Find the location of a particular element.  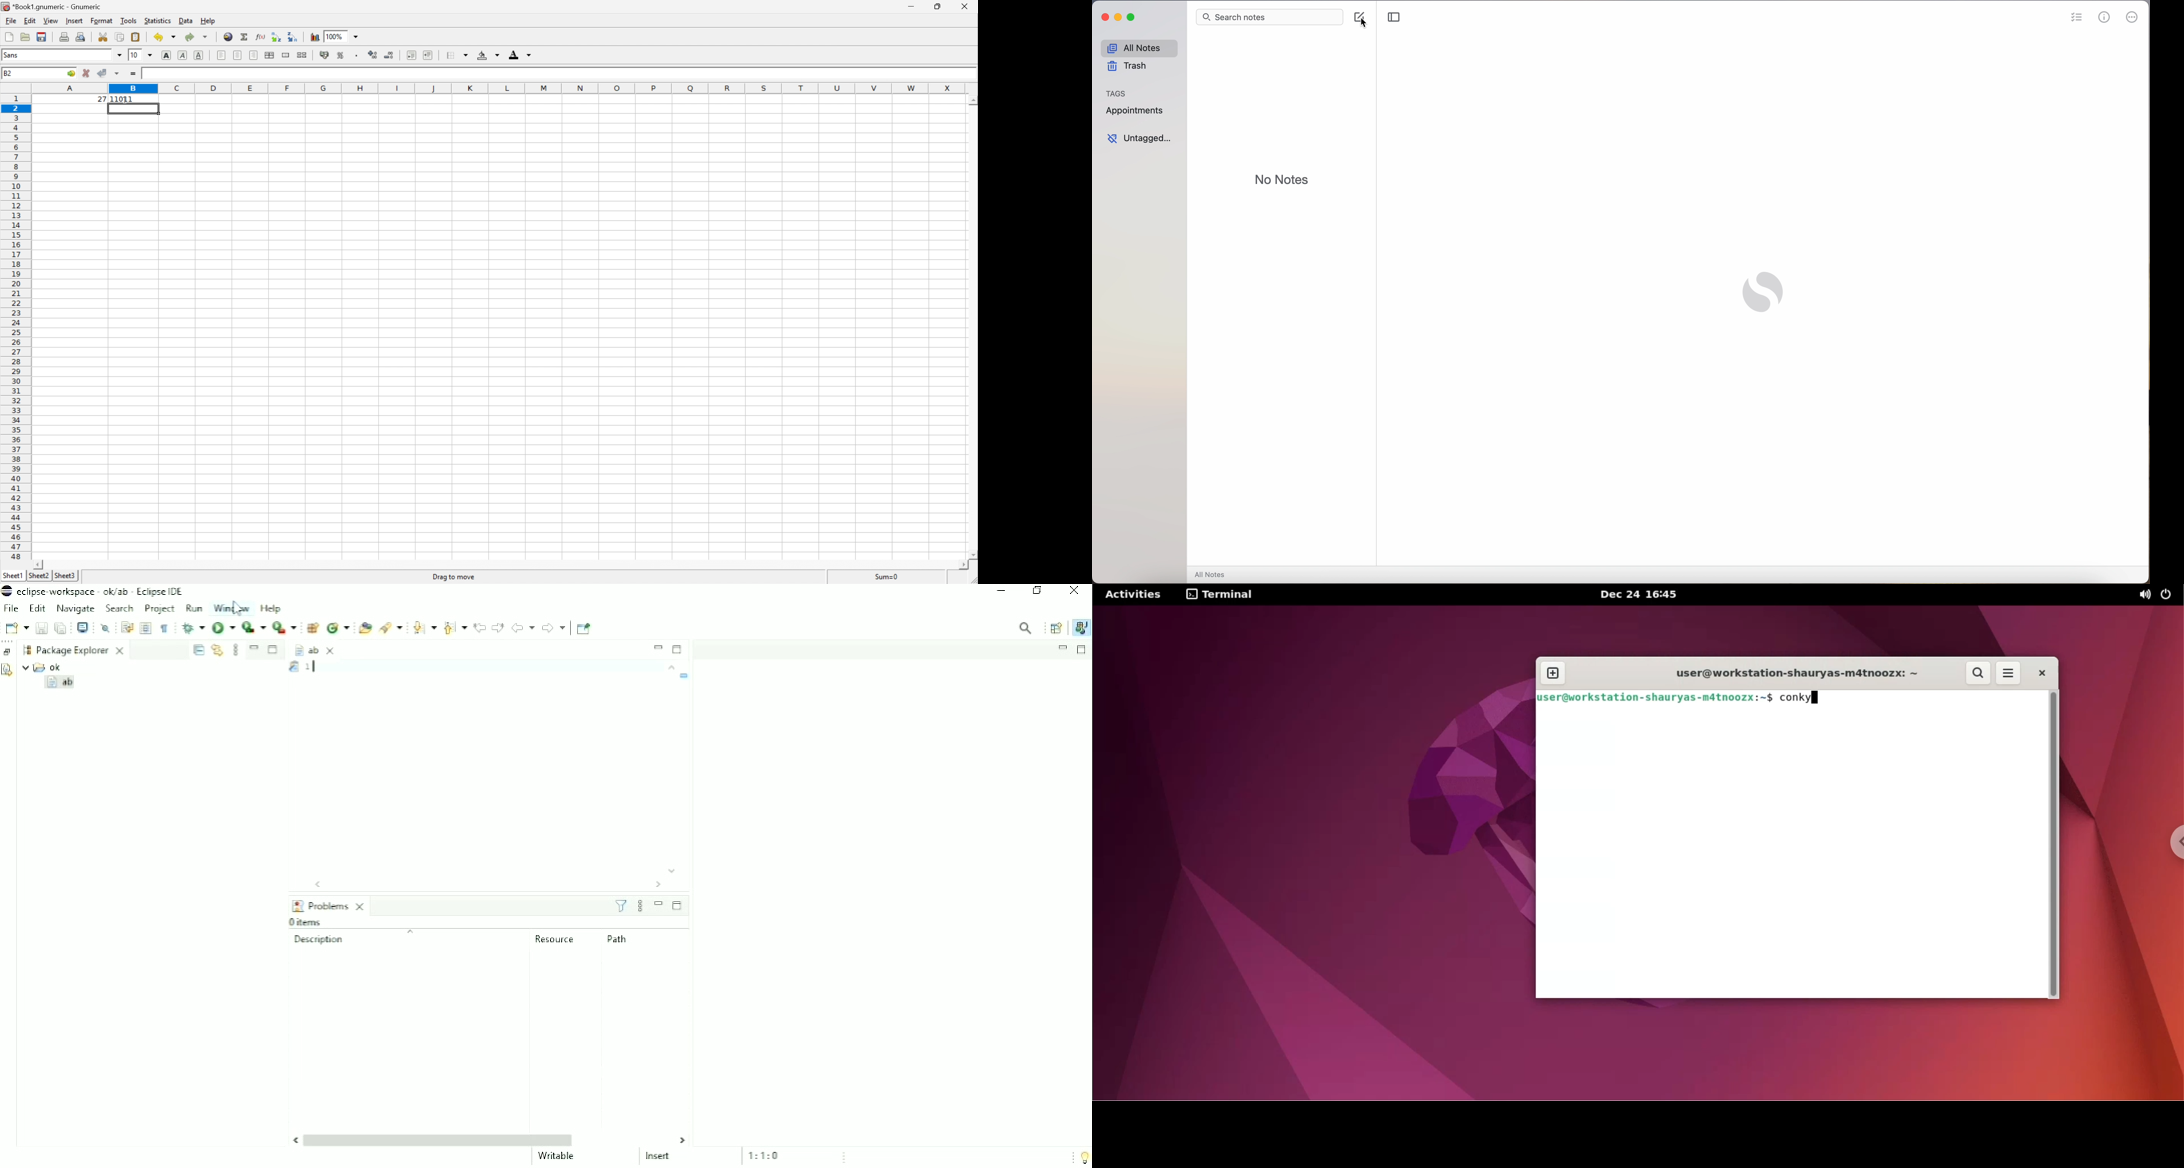

Enter formula is located at coordinates (135, 74).